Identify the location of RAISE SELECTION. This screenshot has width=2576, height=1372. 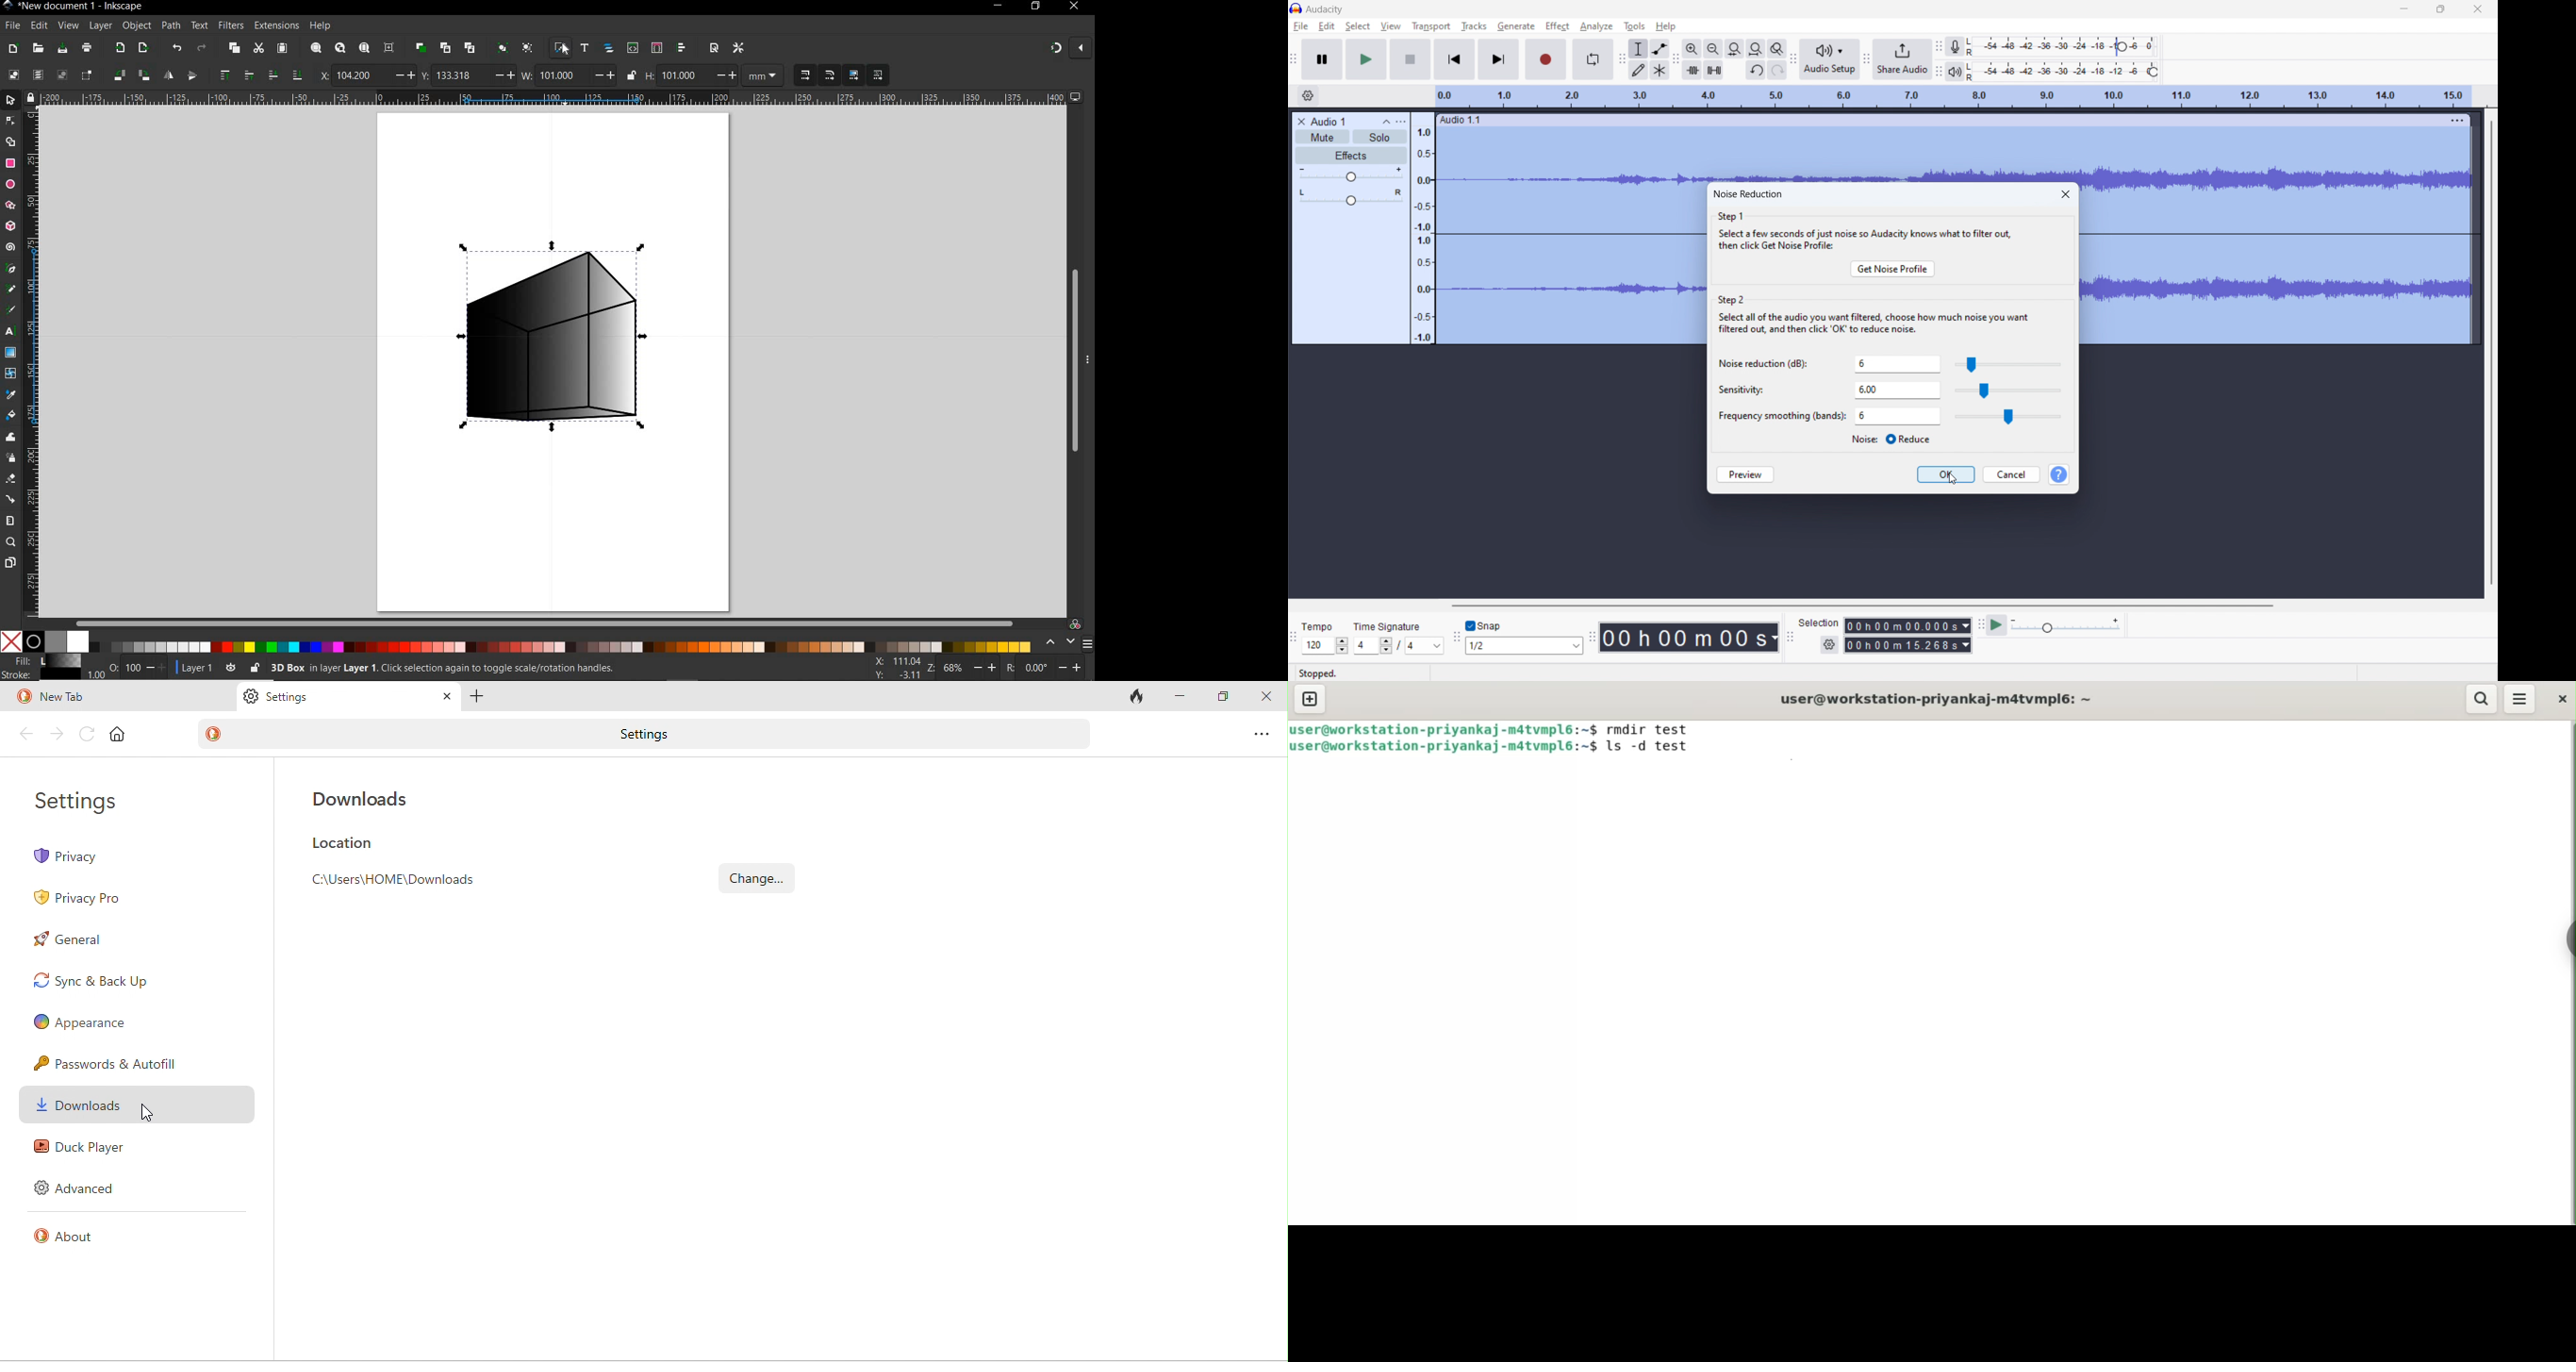
(222, 74).